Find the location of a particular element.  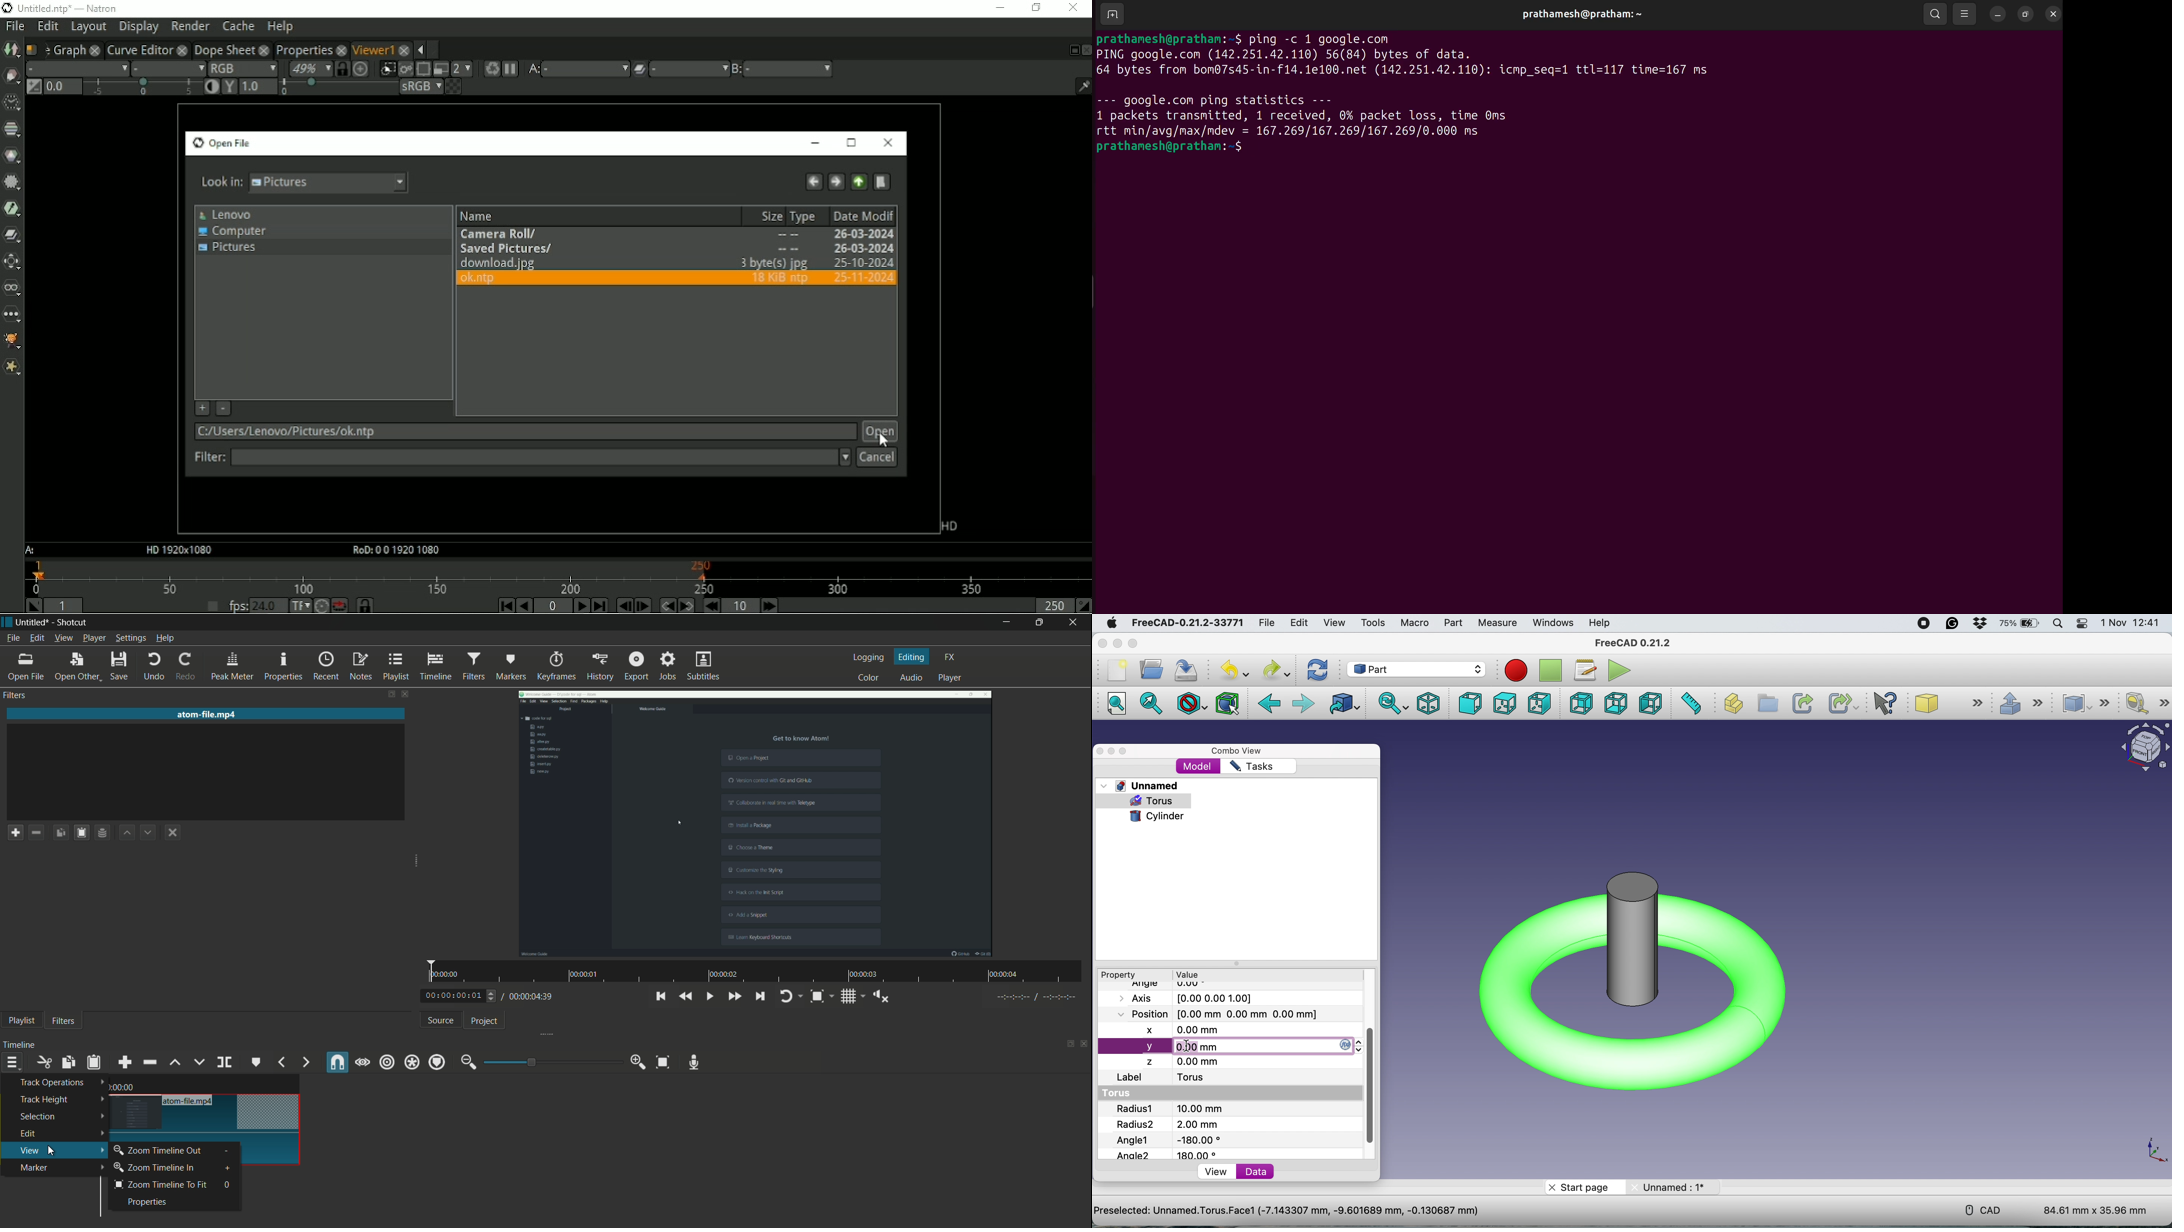

edit is located at coordinates (60, 1134).